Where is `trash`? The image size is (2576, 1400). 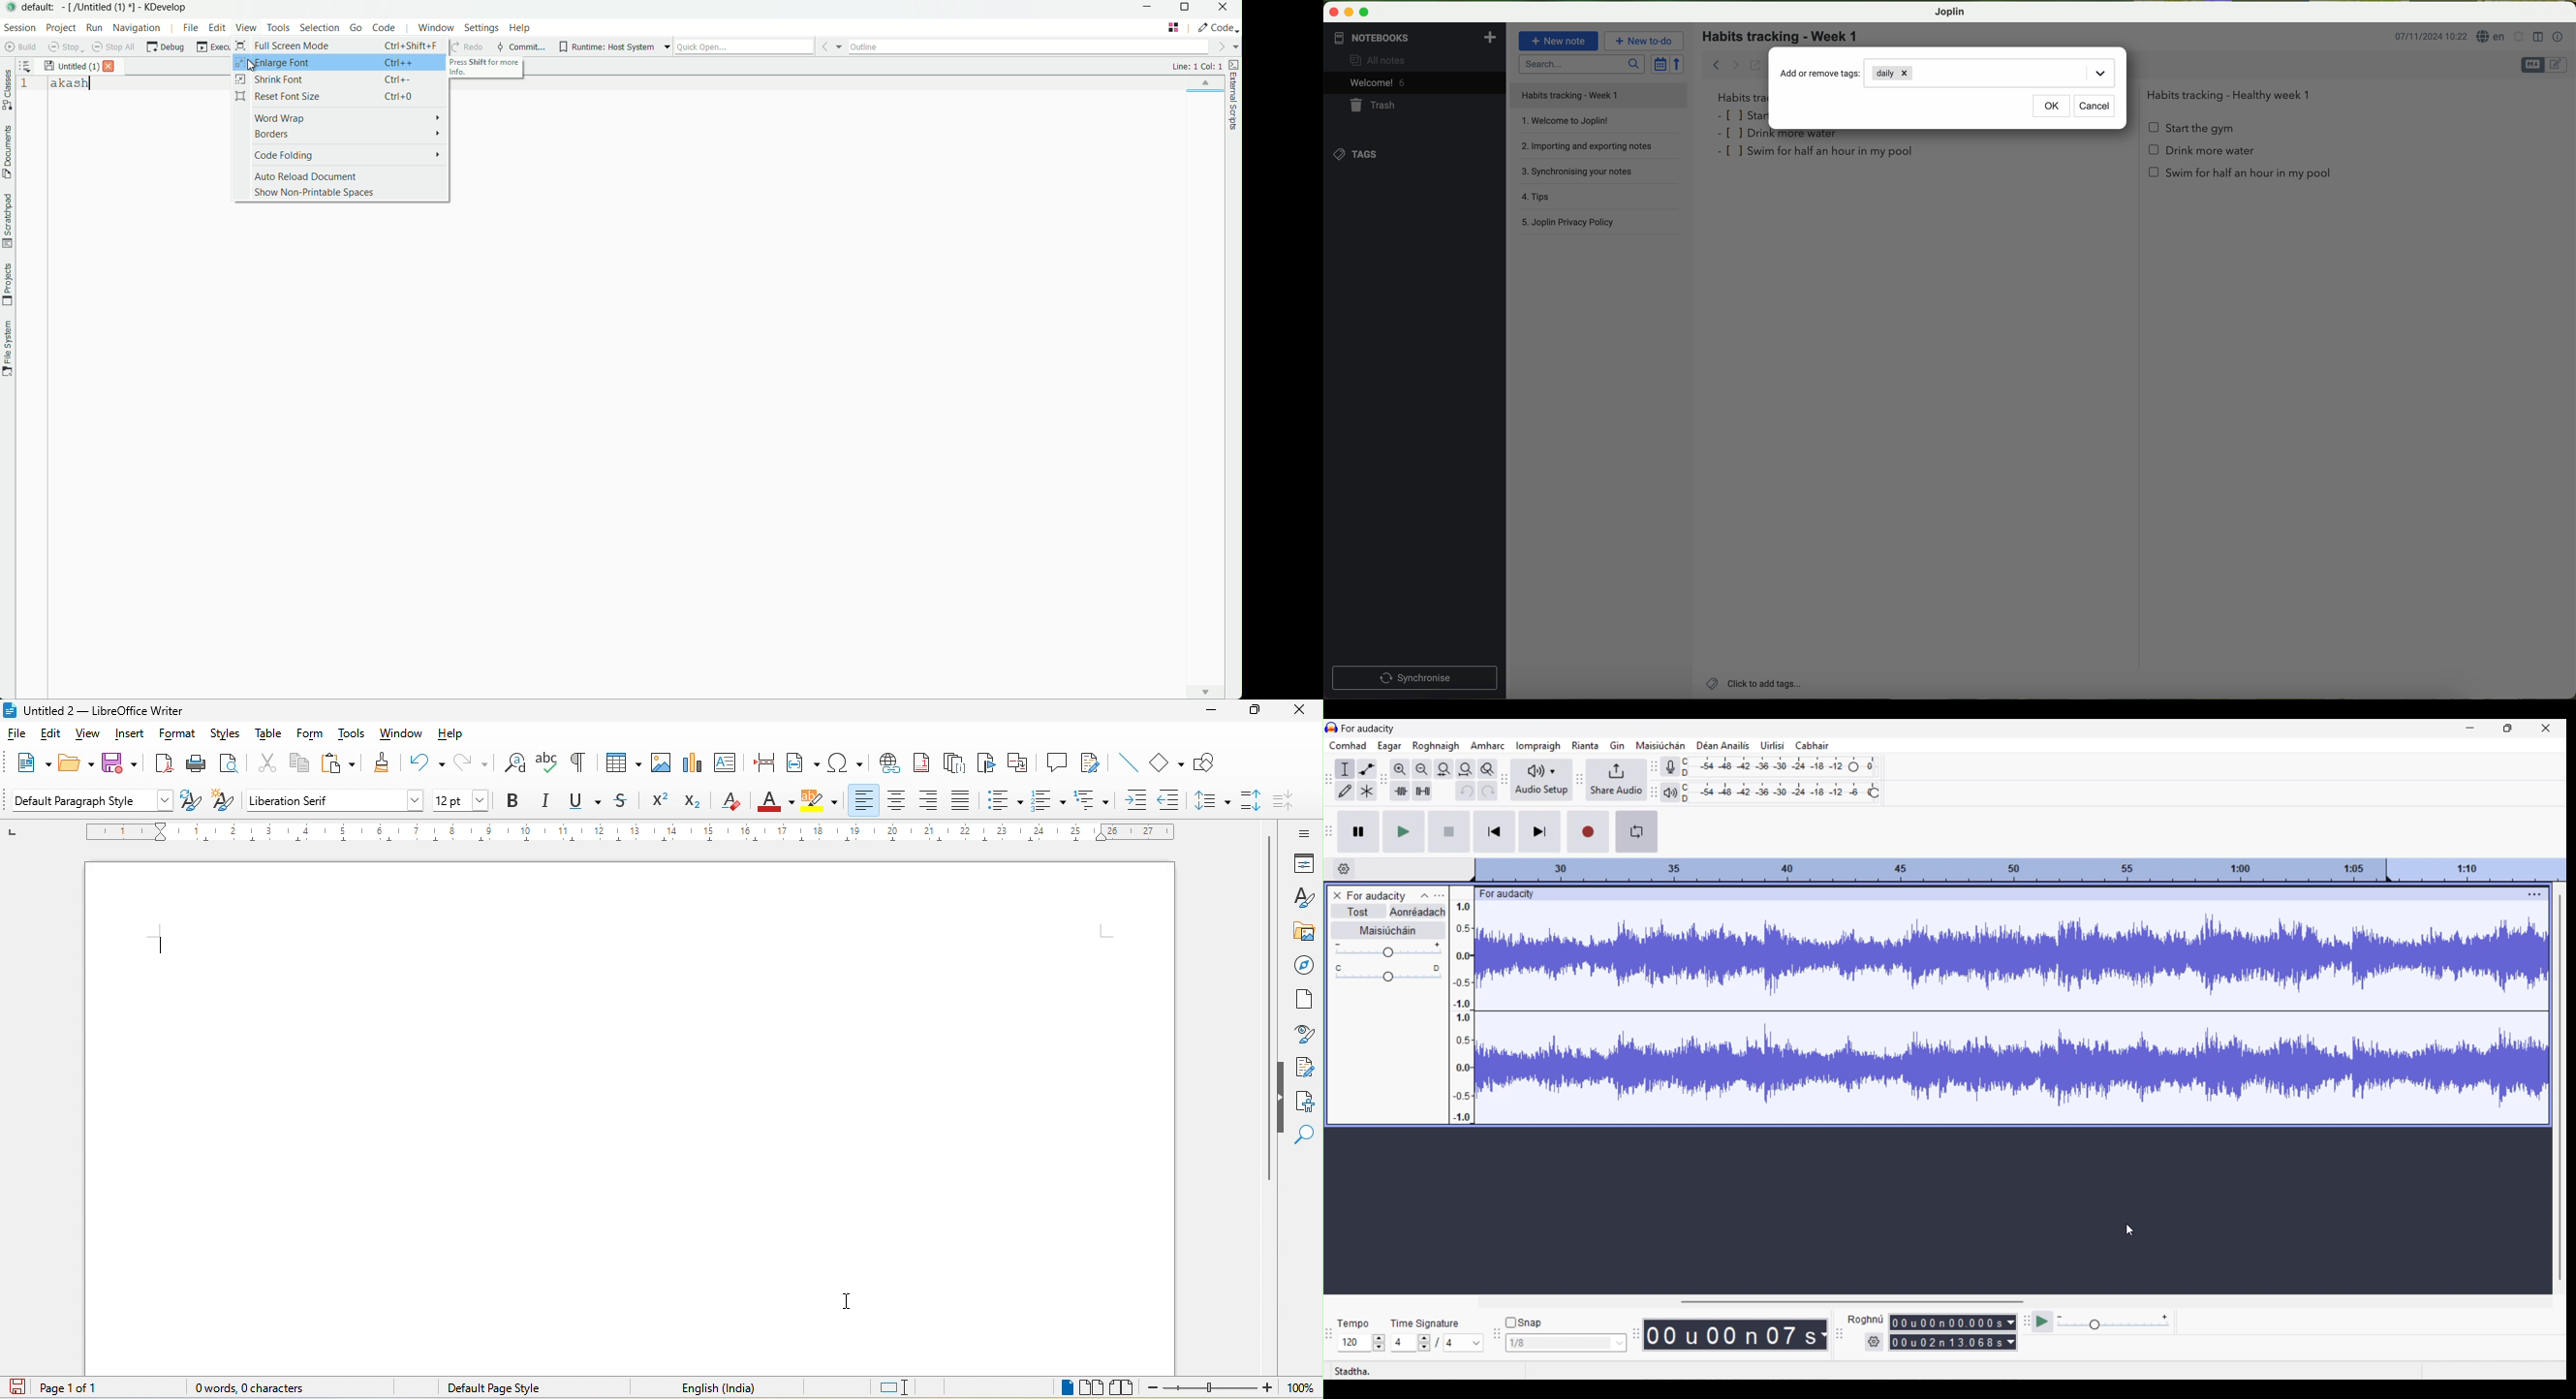
trash is located at coordinates (1374, 105).